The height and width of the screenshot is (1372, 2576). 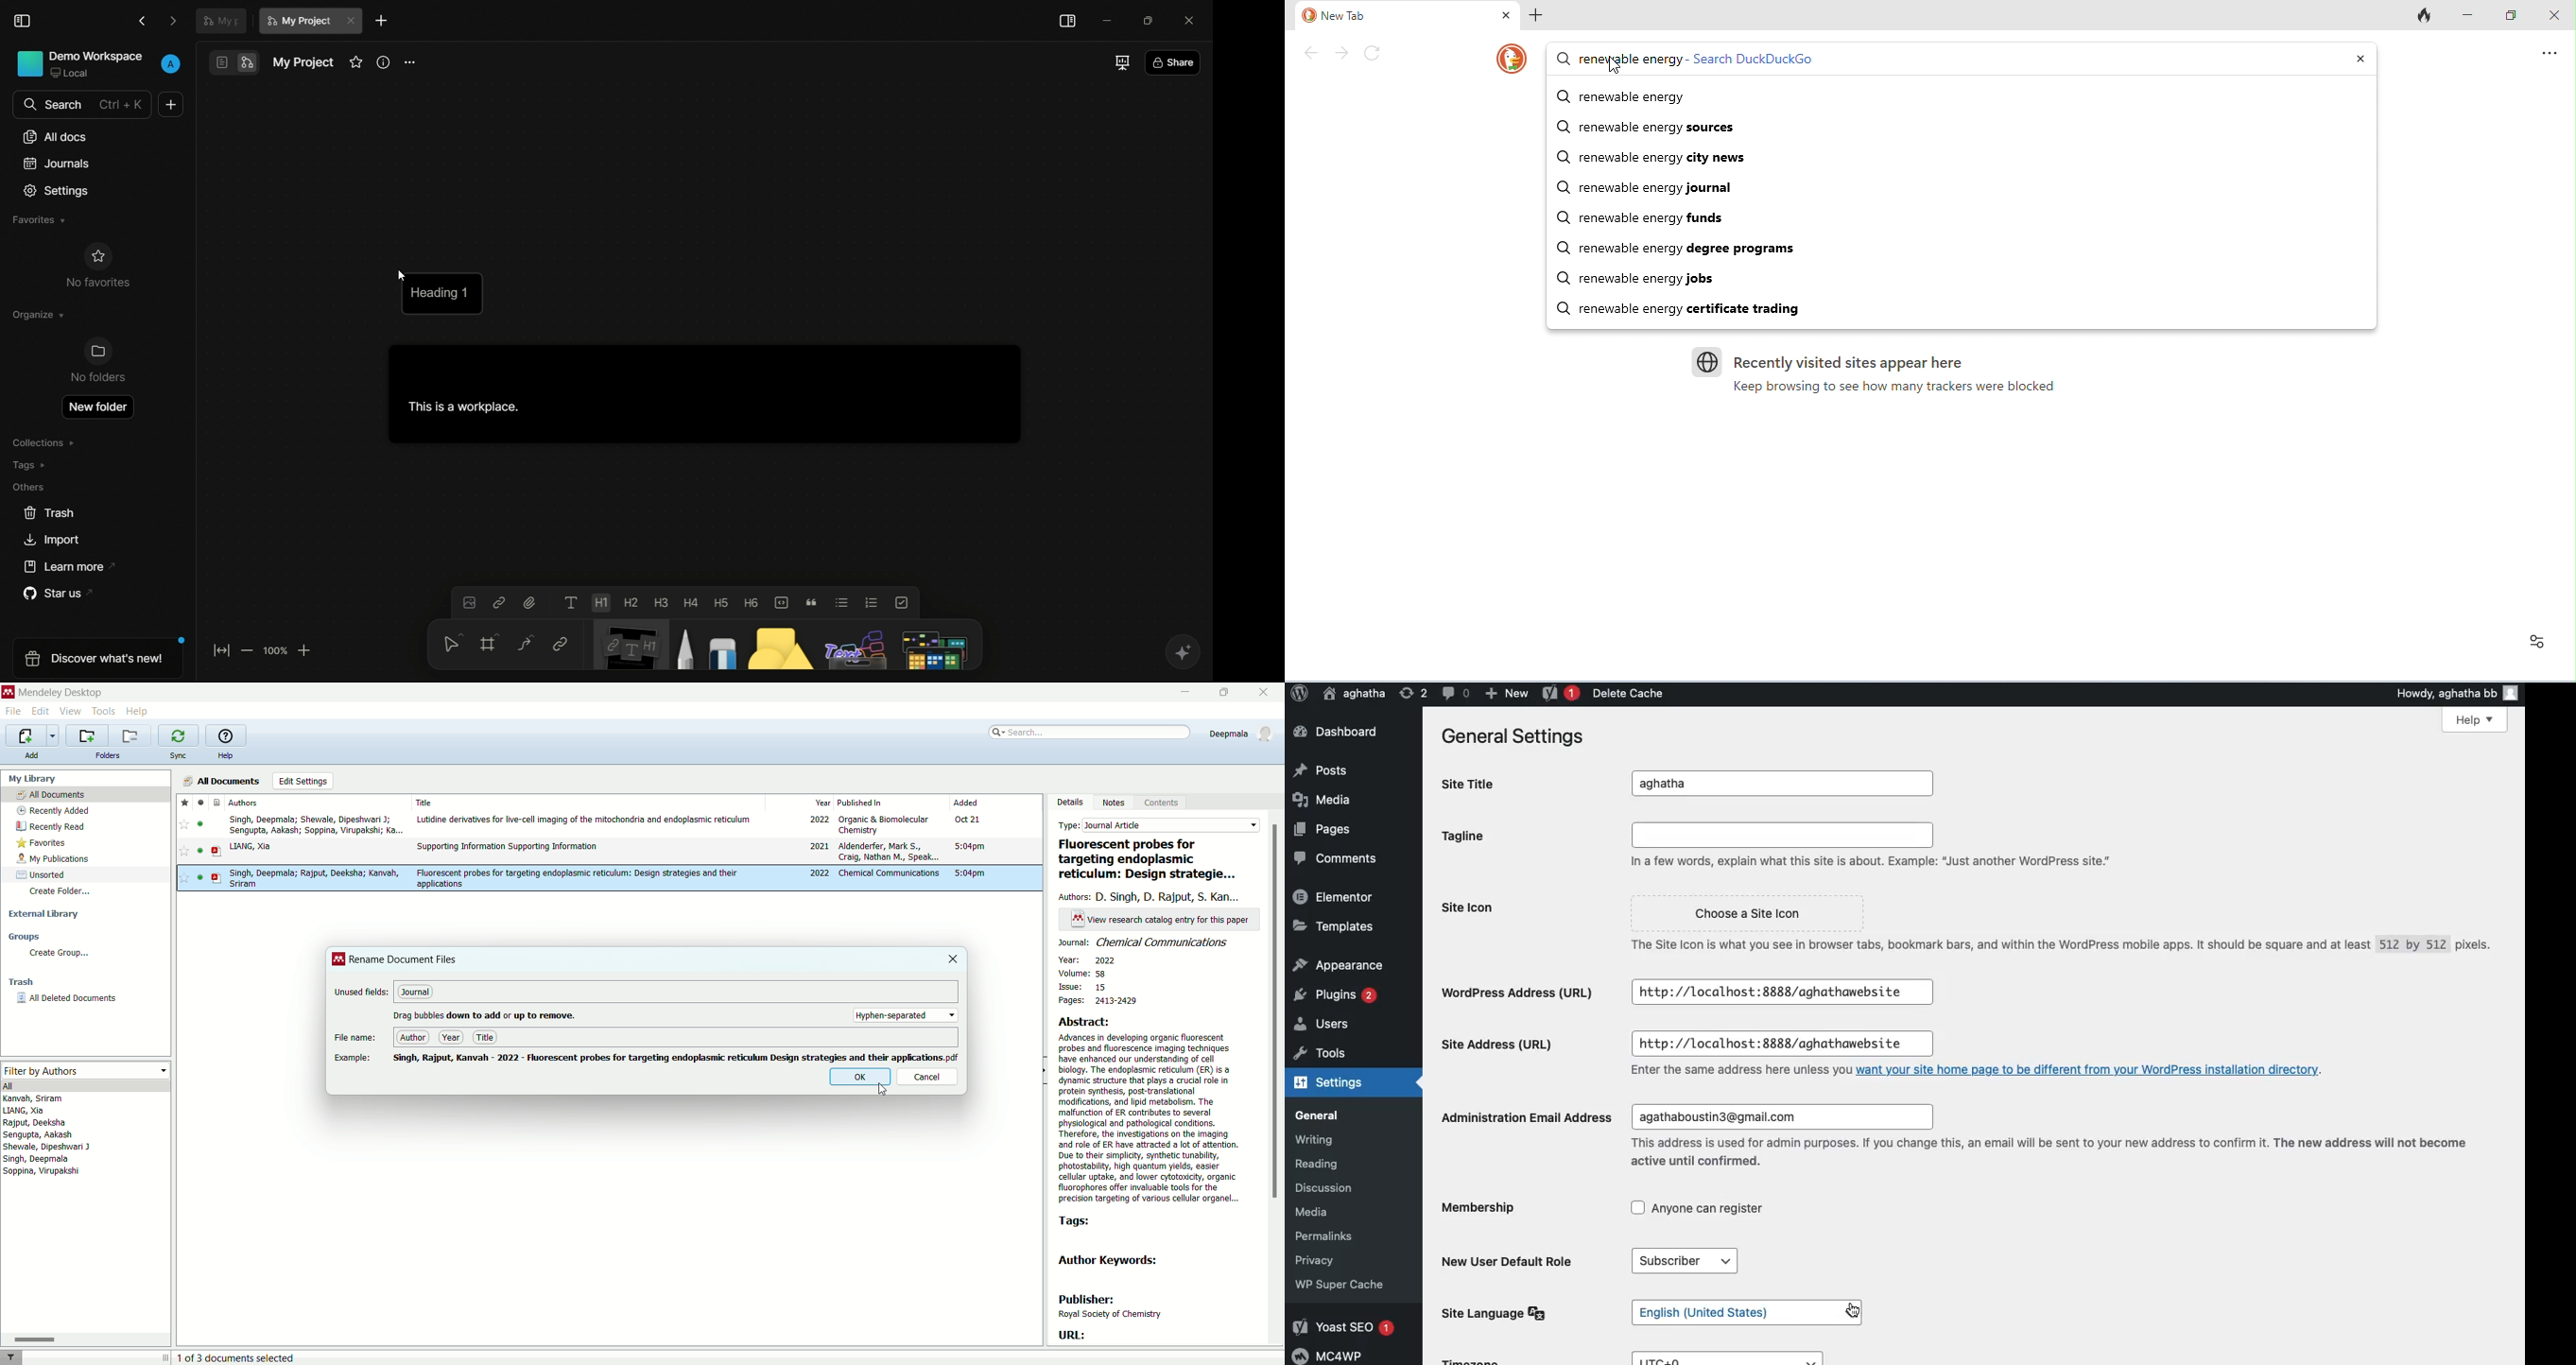 What do you see at coordinates (1082, 988) in the screenshot?
I see `issue` at bounding box center [1082, 988].